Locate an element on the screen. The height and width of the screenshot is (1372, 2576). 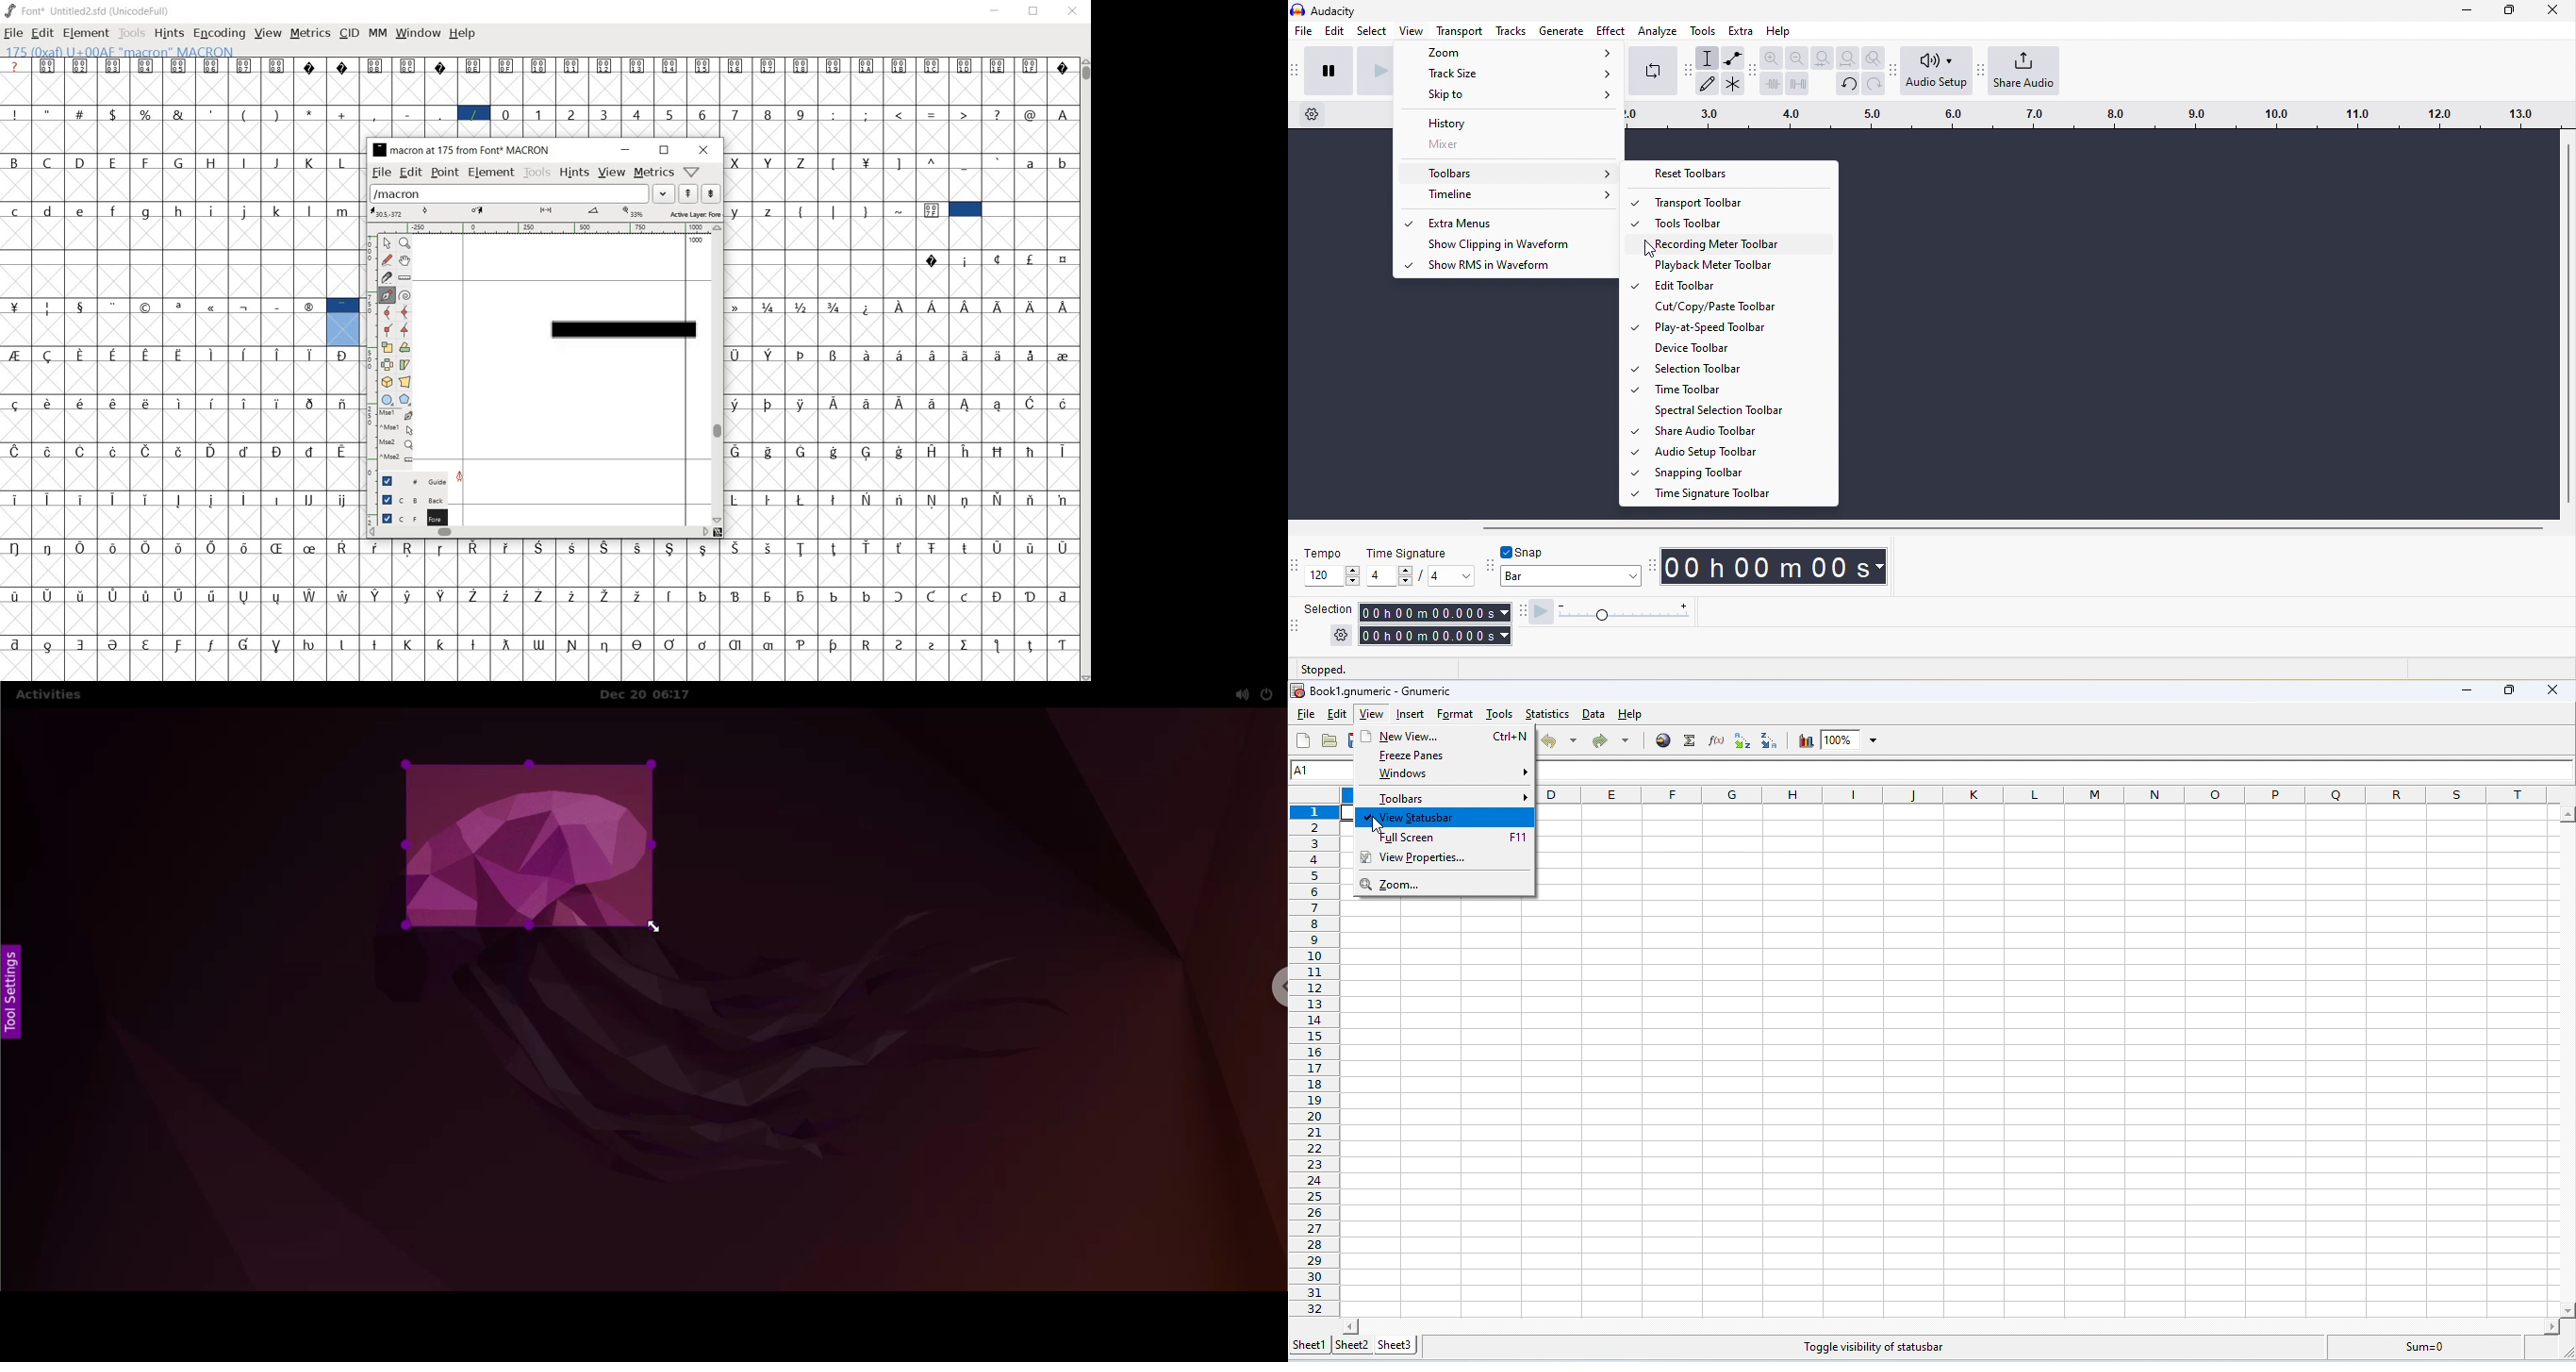
metrics is located at coordinates (653, 173).